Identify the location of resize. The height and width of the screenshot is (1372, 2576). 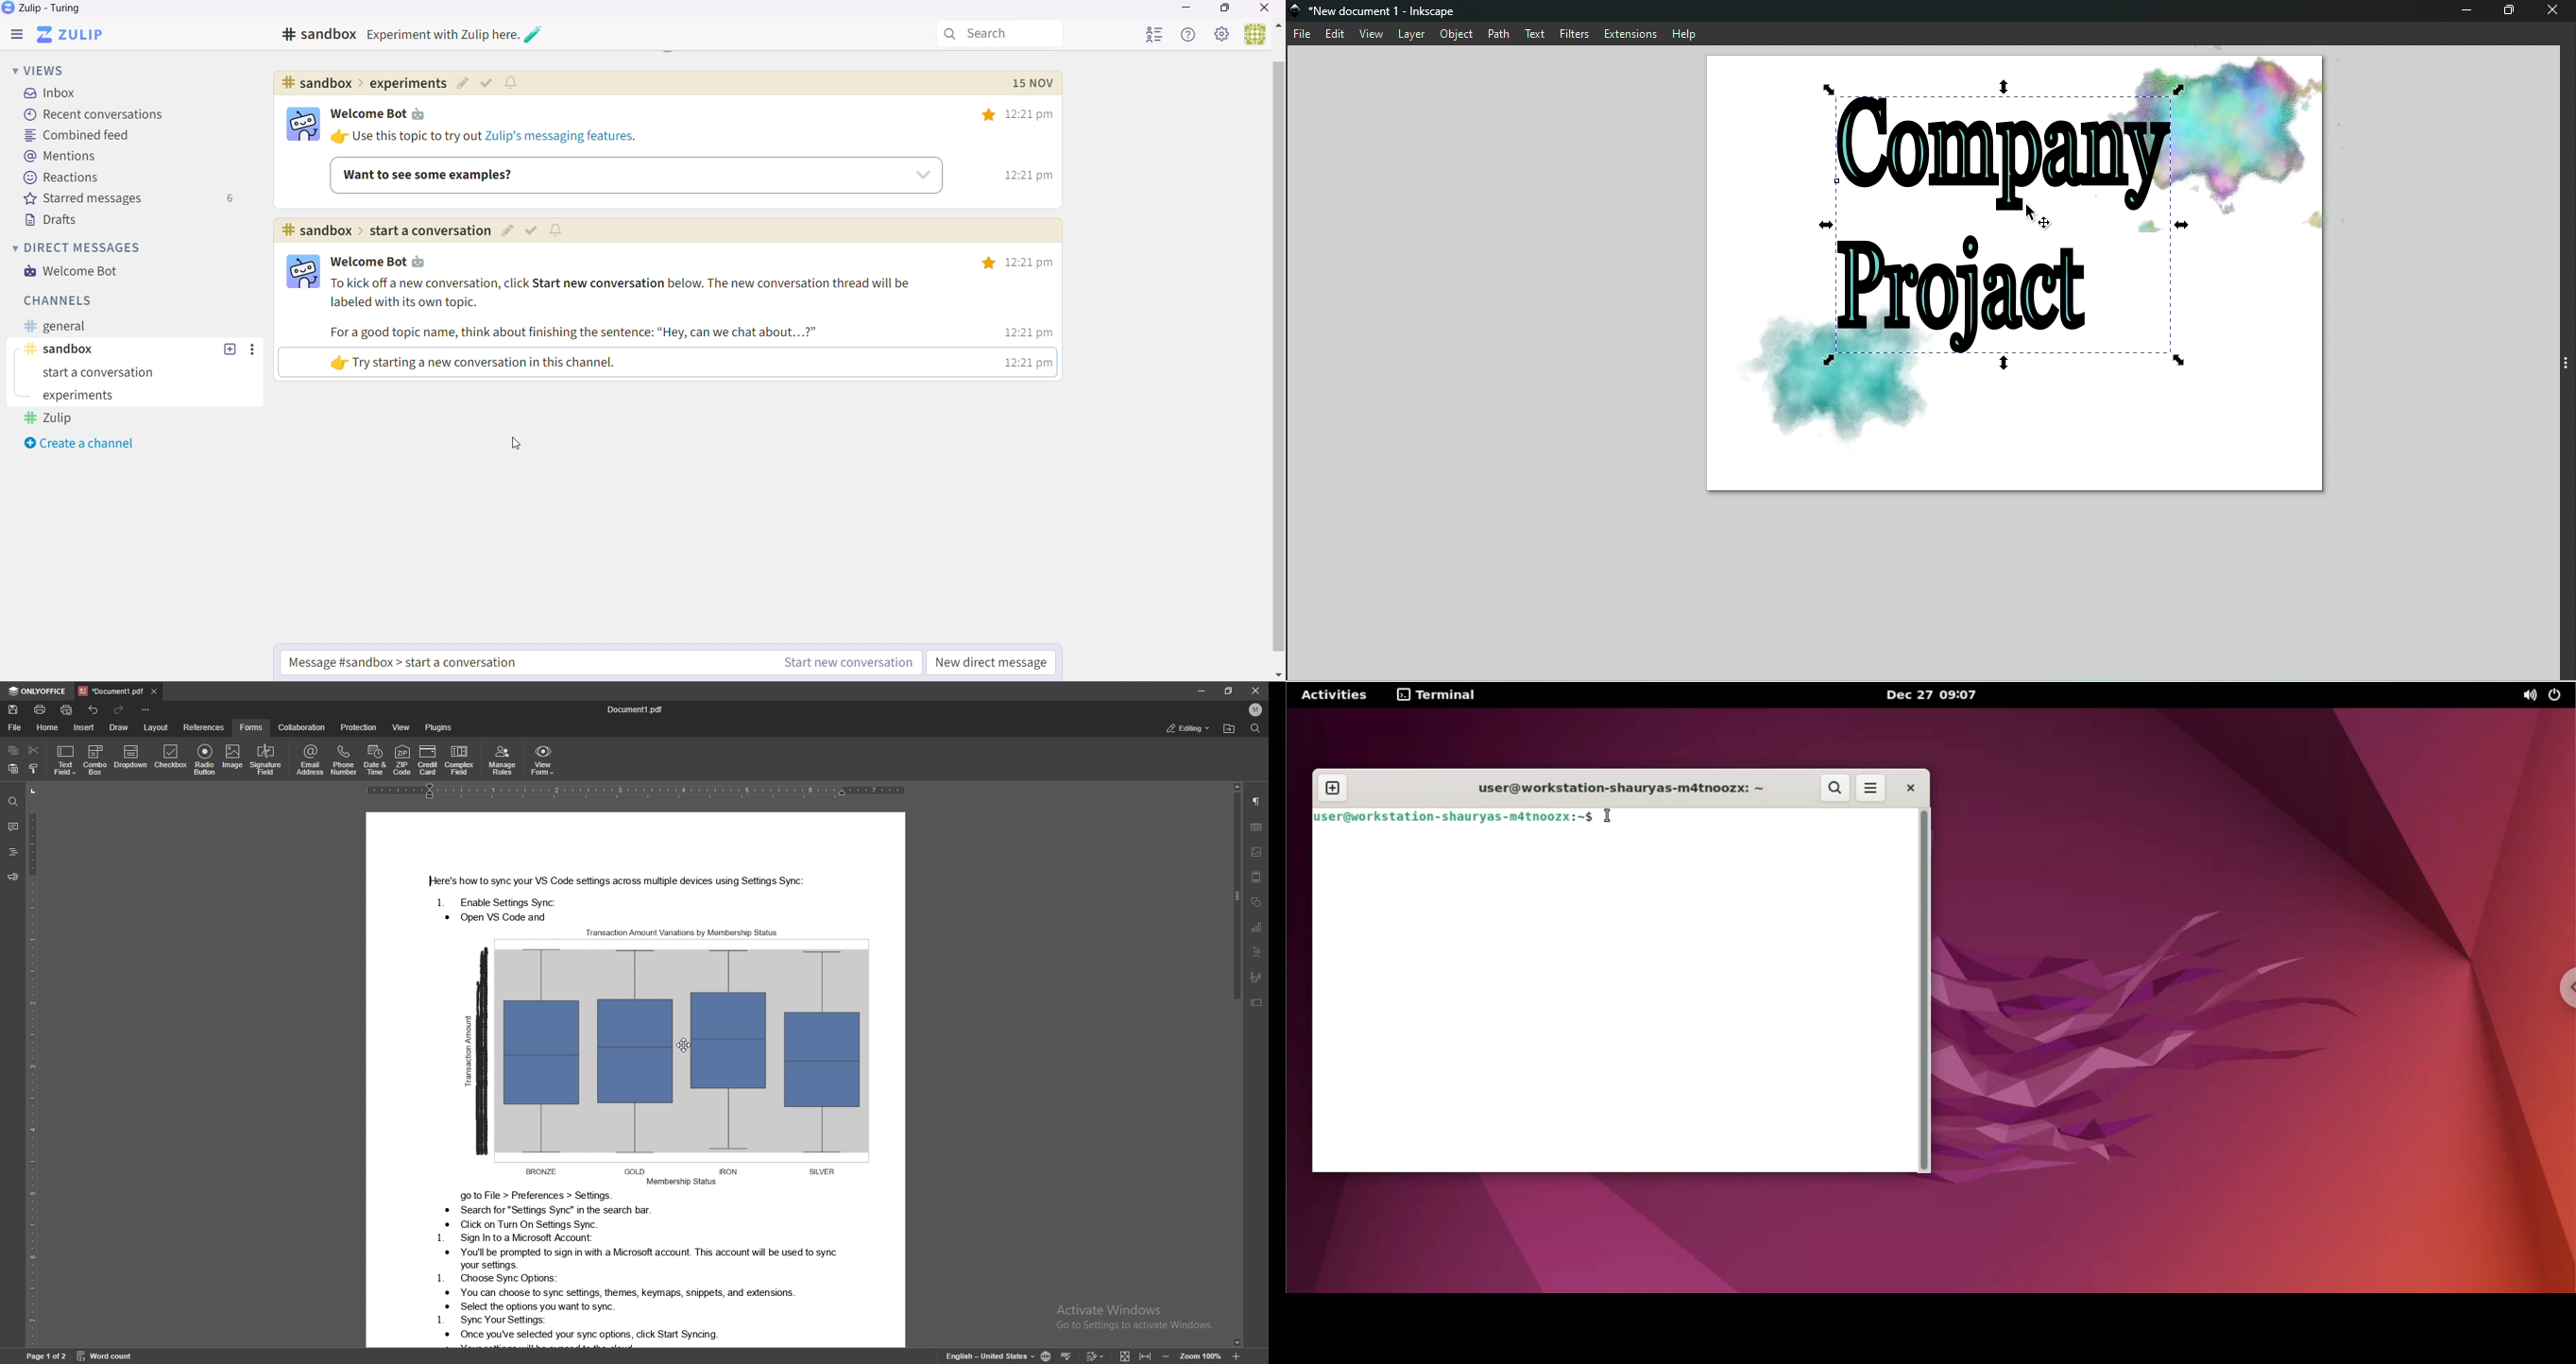
(1229, 691).